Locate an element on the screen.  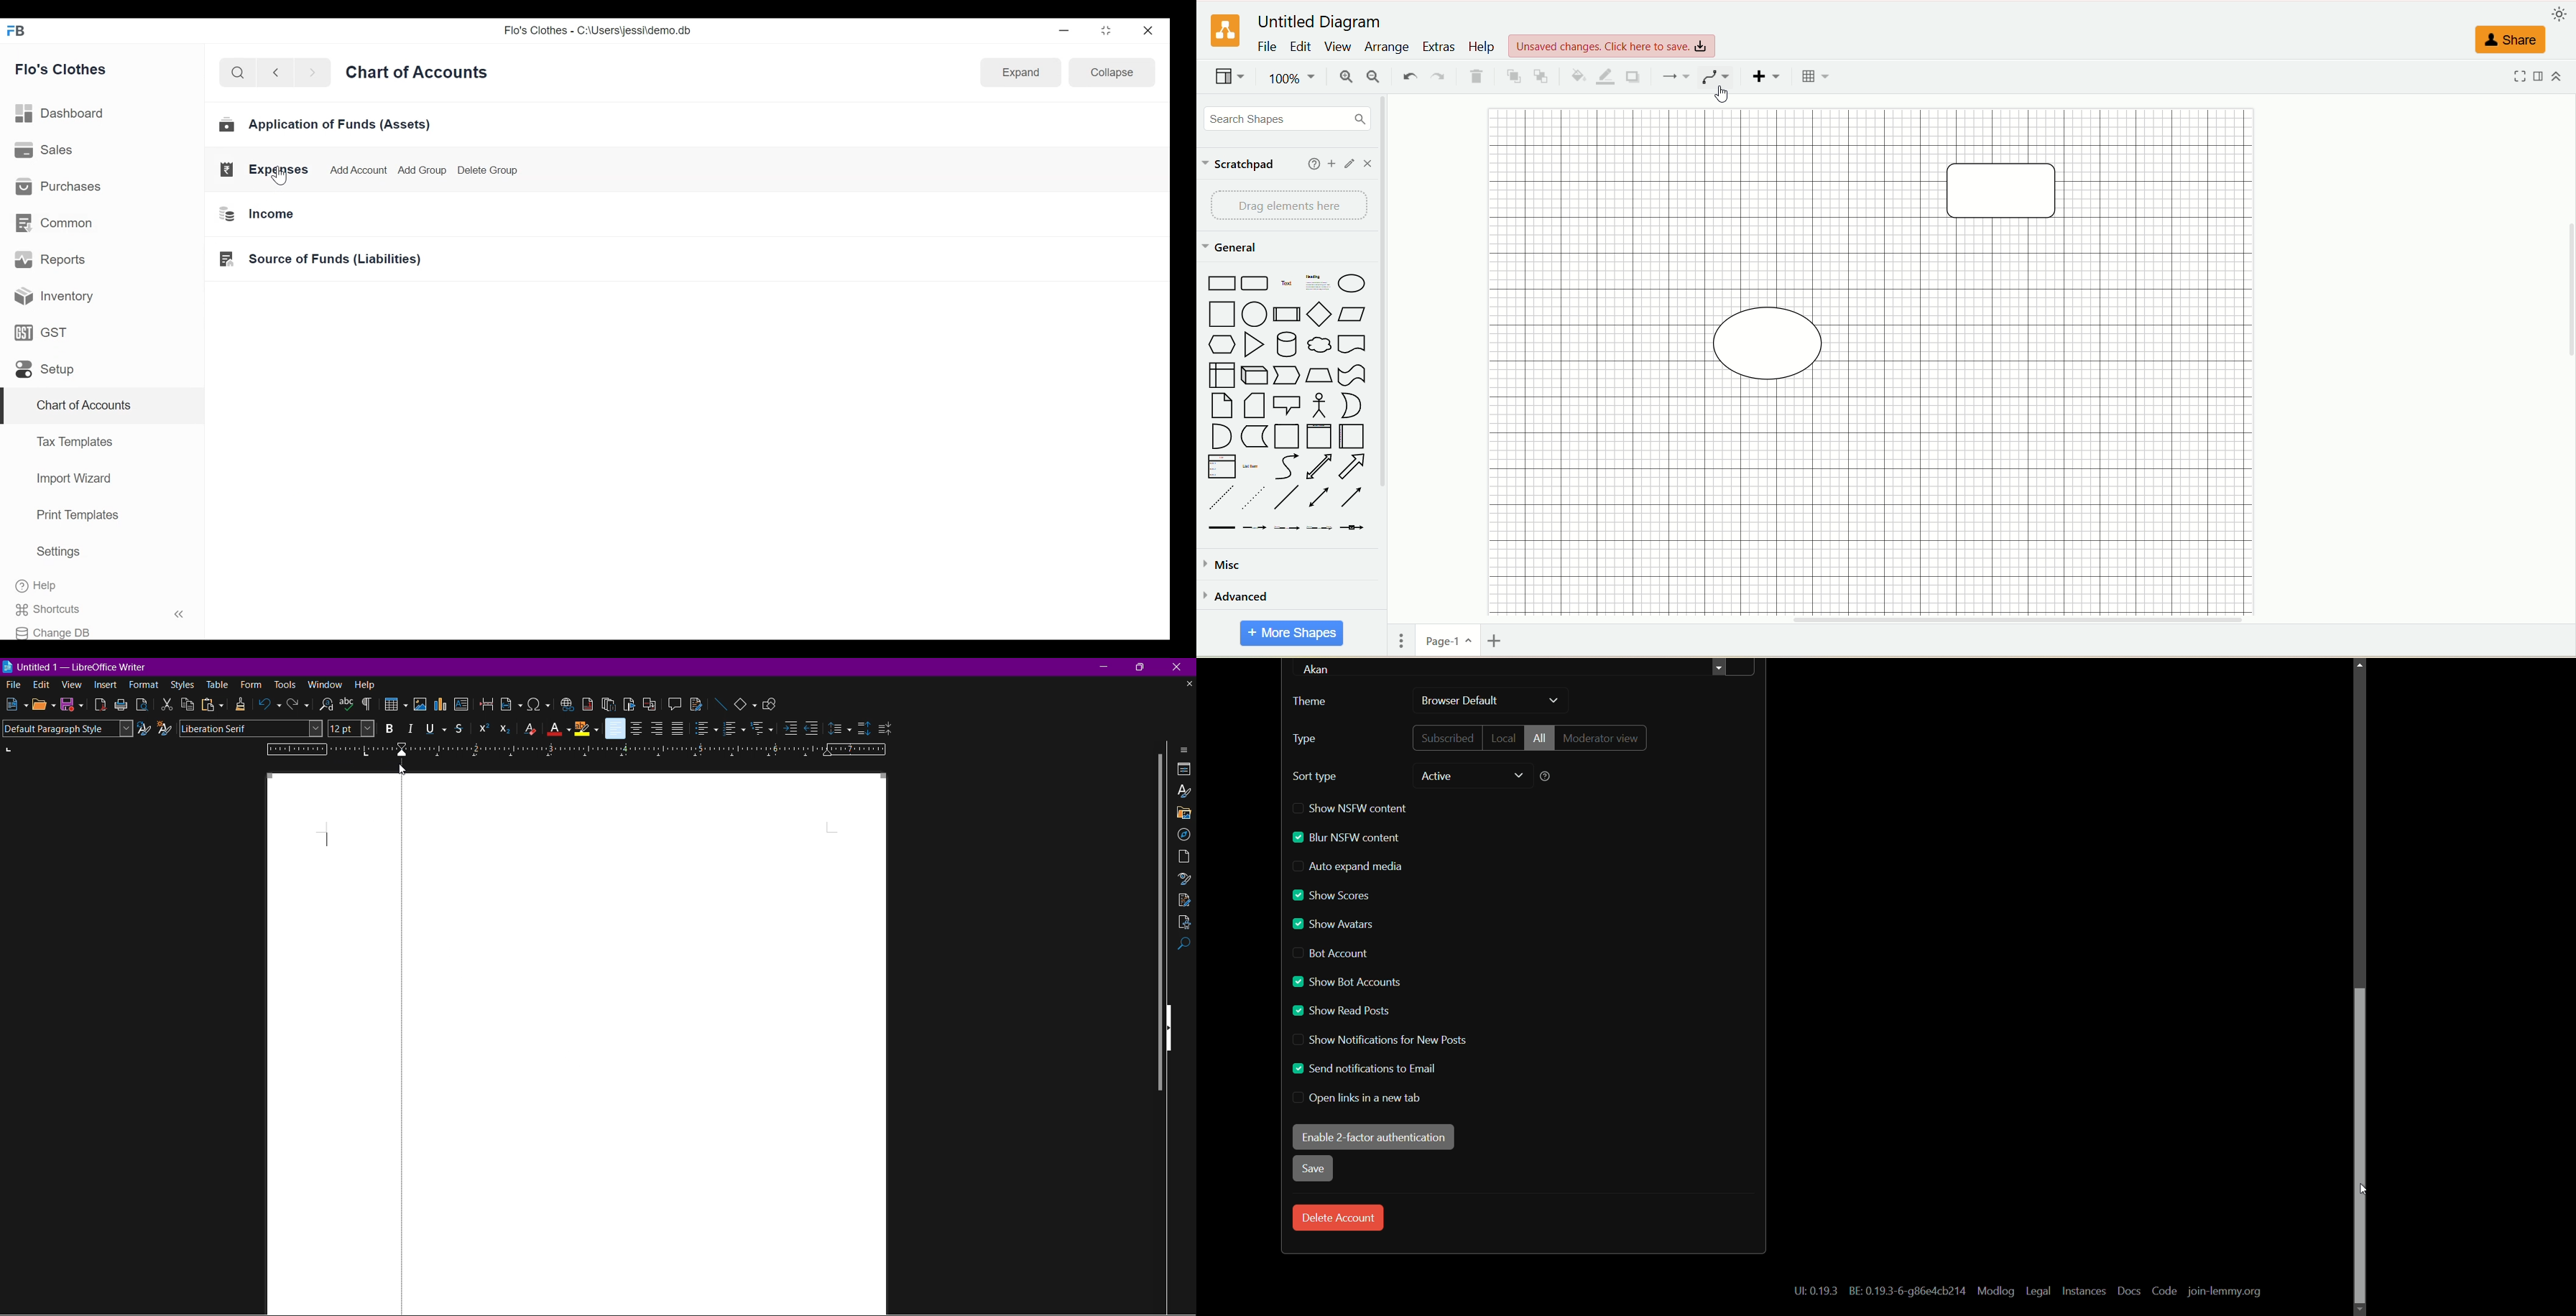
edit is located at coordinates (1350, 162).